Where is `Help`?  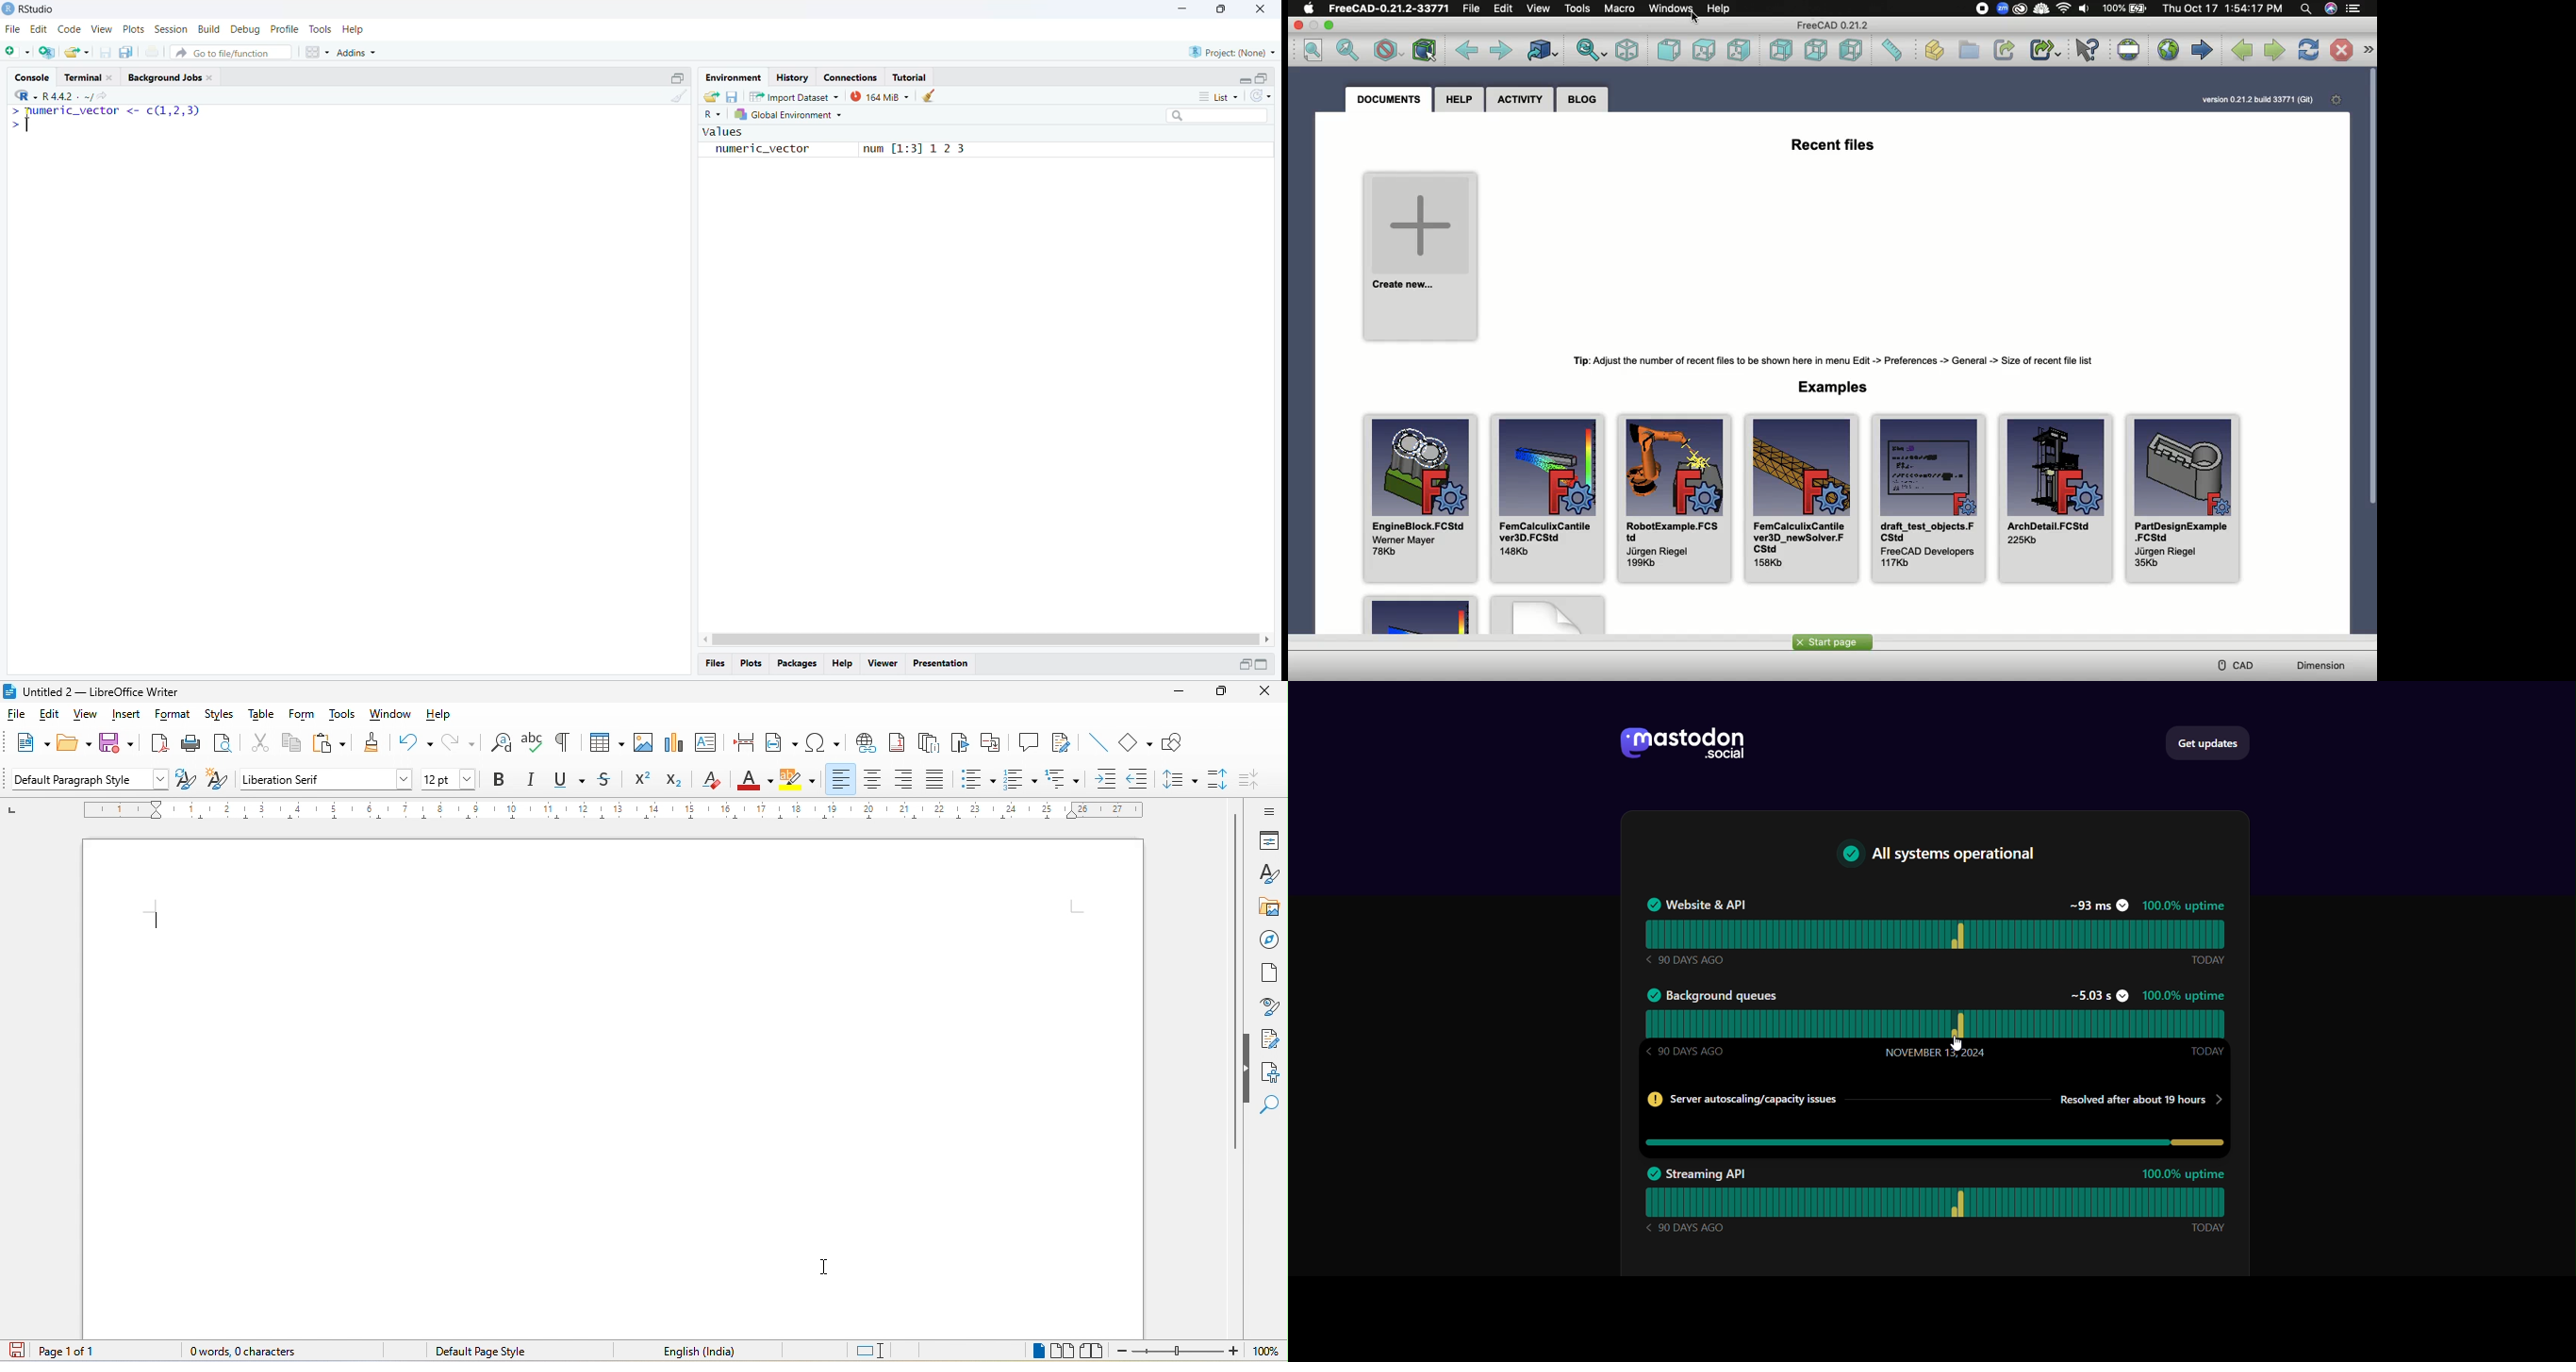
Help is located at coordinates (842, 664).